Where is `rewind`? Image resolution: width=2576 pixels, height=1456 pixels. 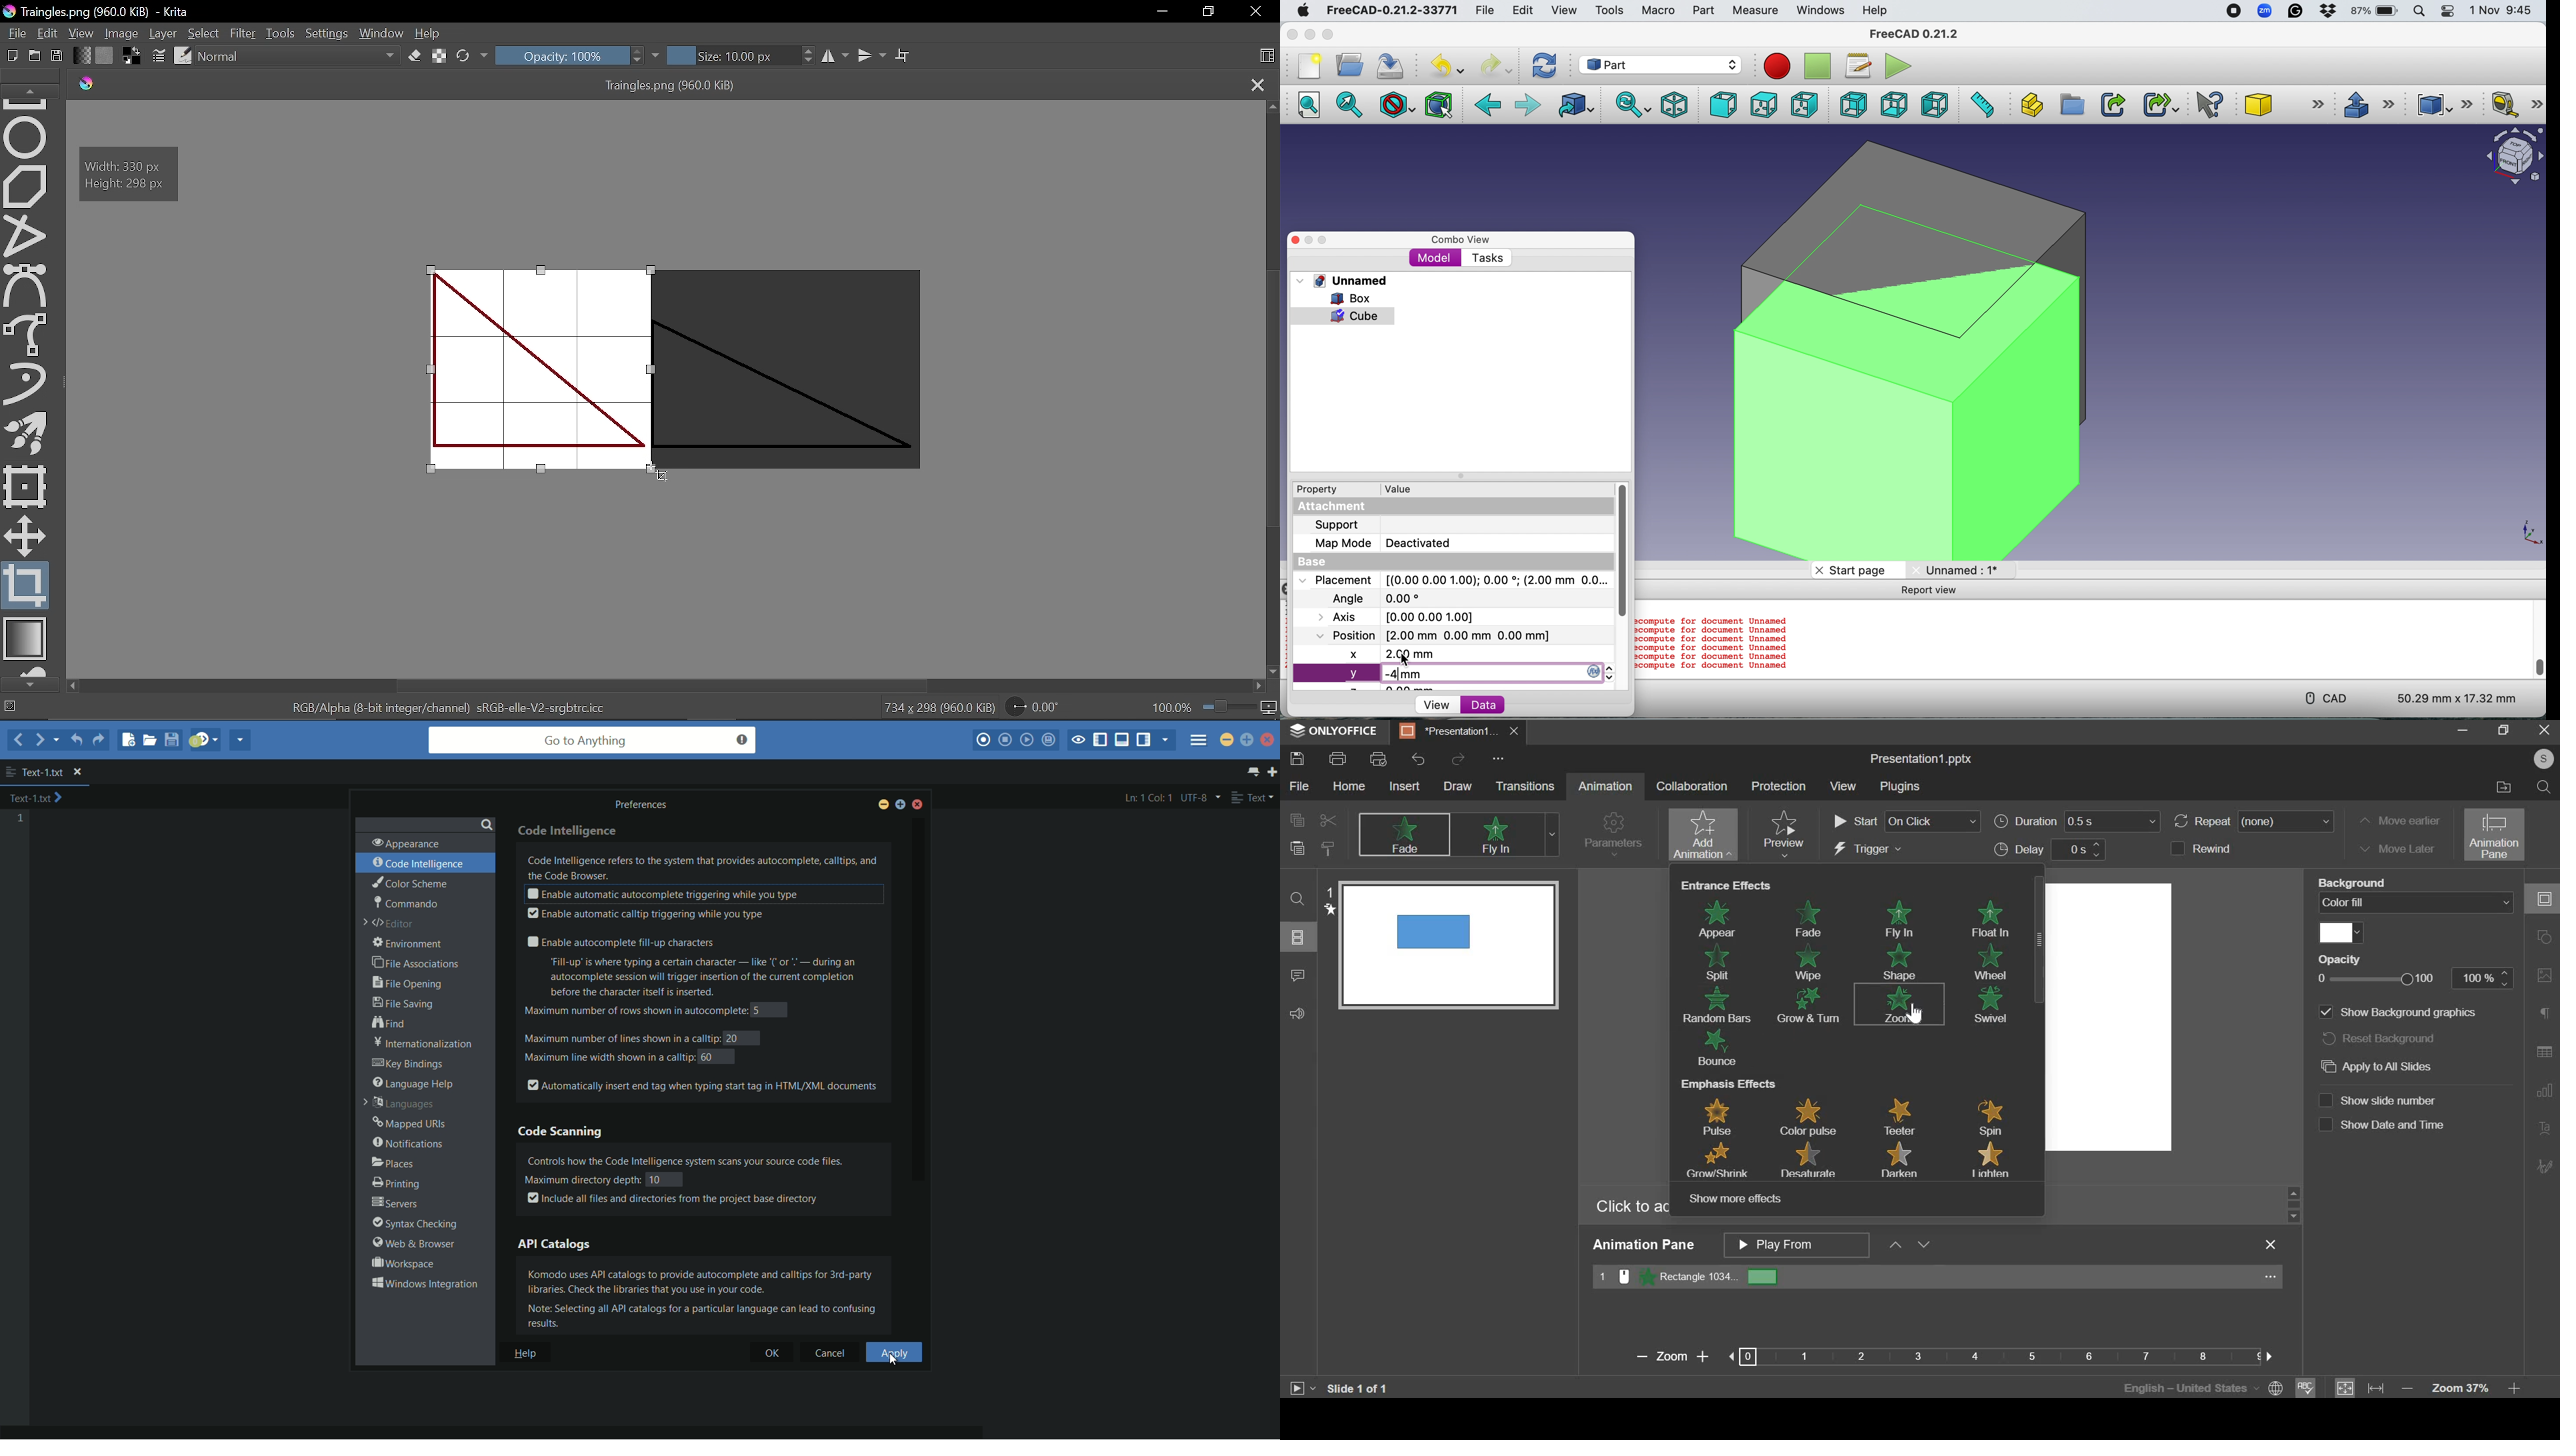
rewind is located at coordinates (2220, 849).